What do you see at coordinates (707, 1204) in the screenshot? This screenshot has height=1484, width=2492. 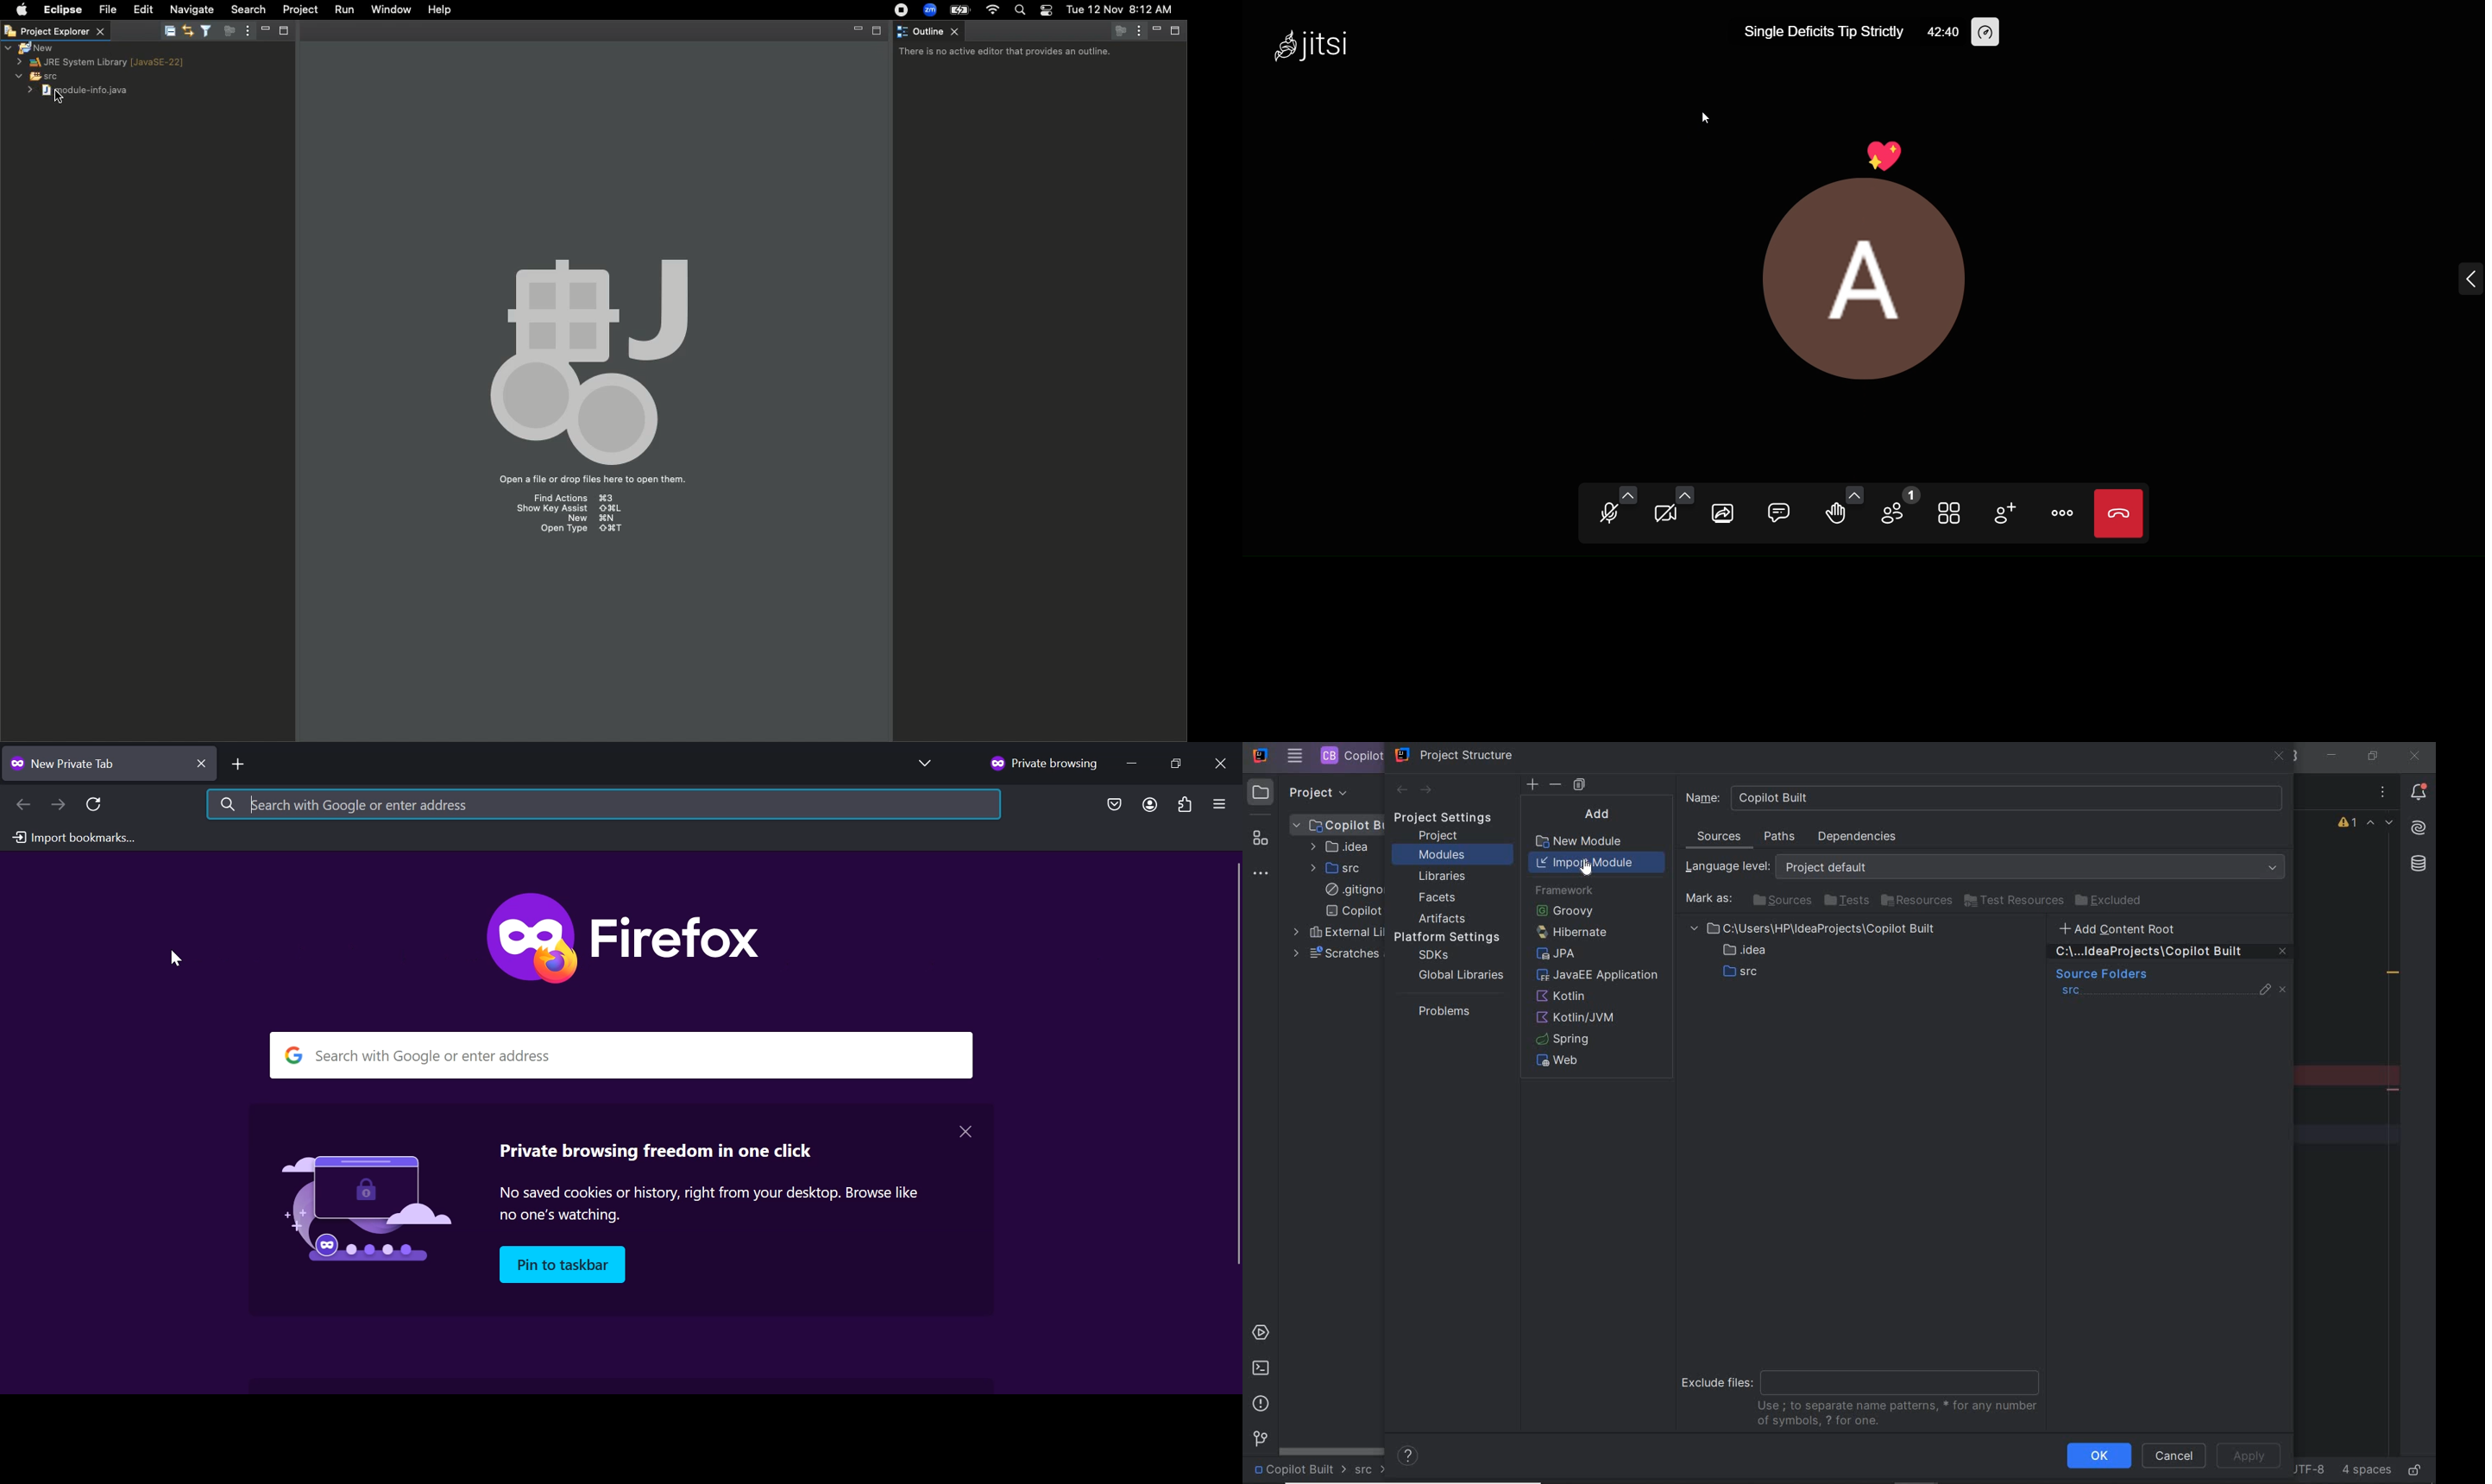 I see `no saved cookies or history, right from your desktop. browse like no one's watching.` at bounding box center [707, 1204].